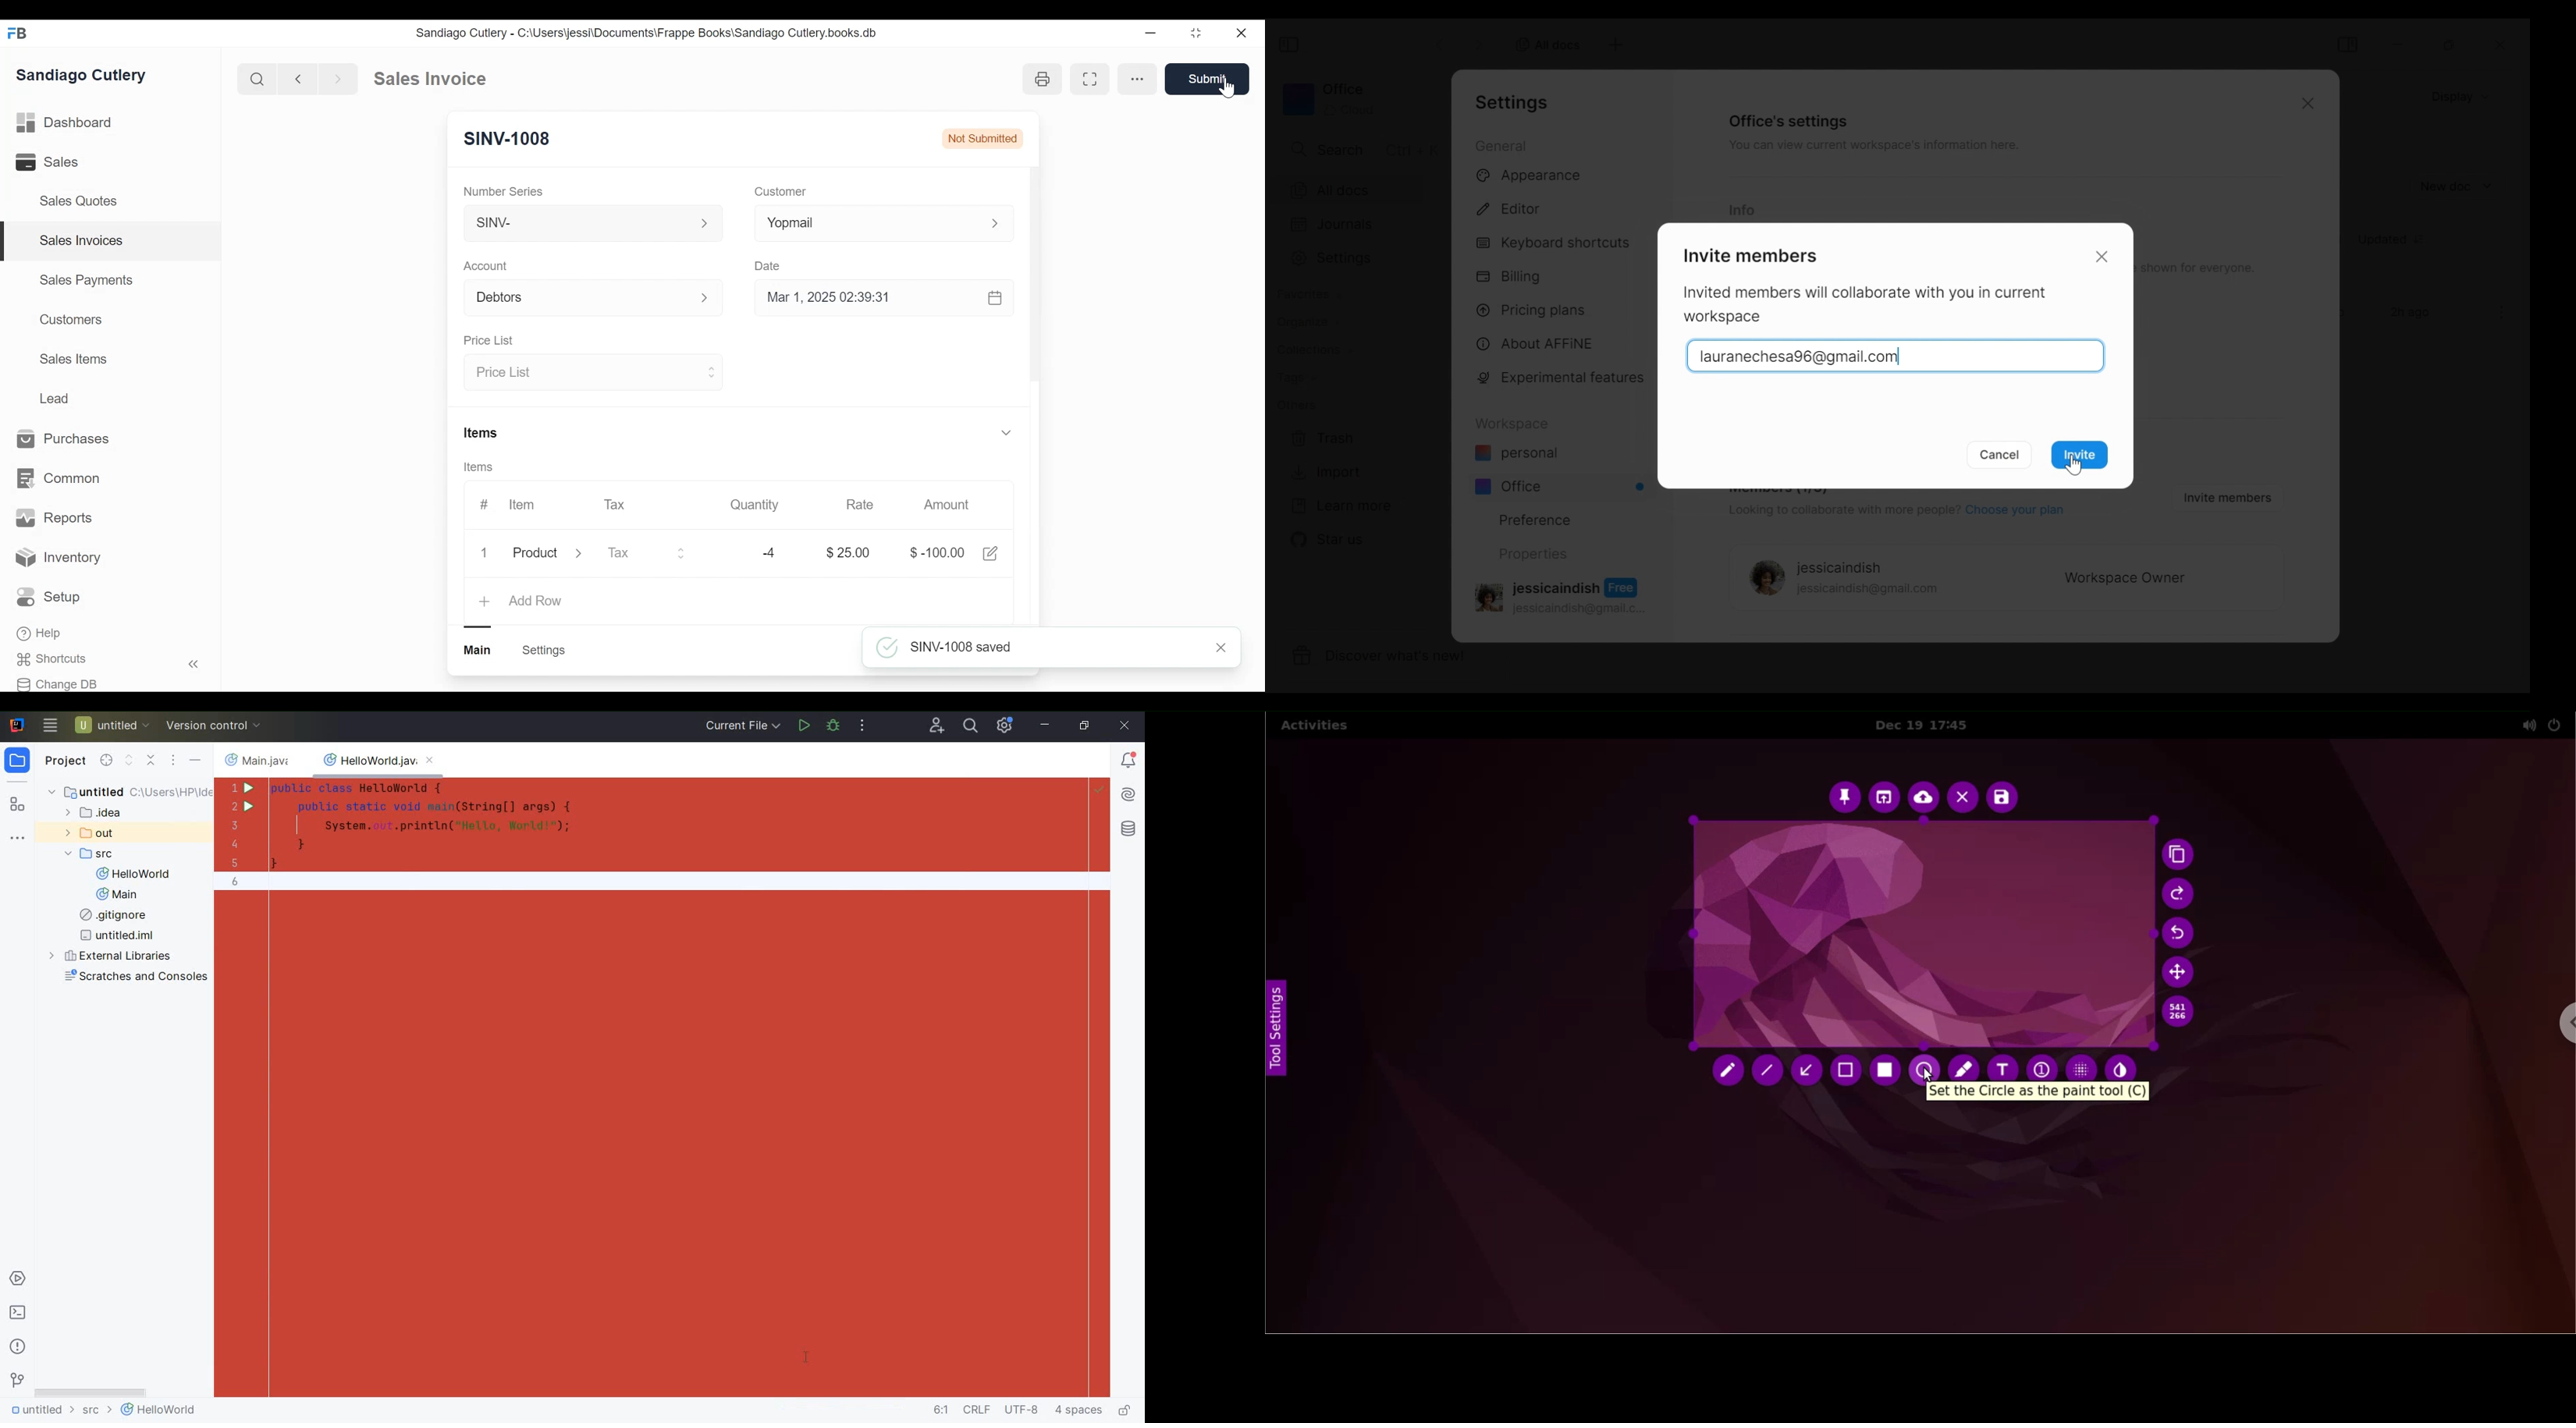 Image resolution: width=2576 pixels, height=1428 pixels. What do you see at coordinates (478, 650) in the screenshot?
I see `Main` at bounding box center [478, 650].